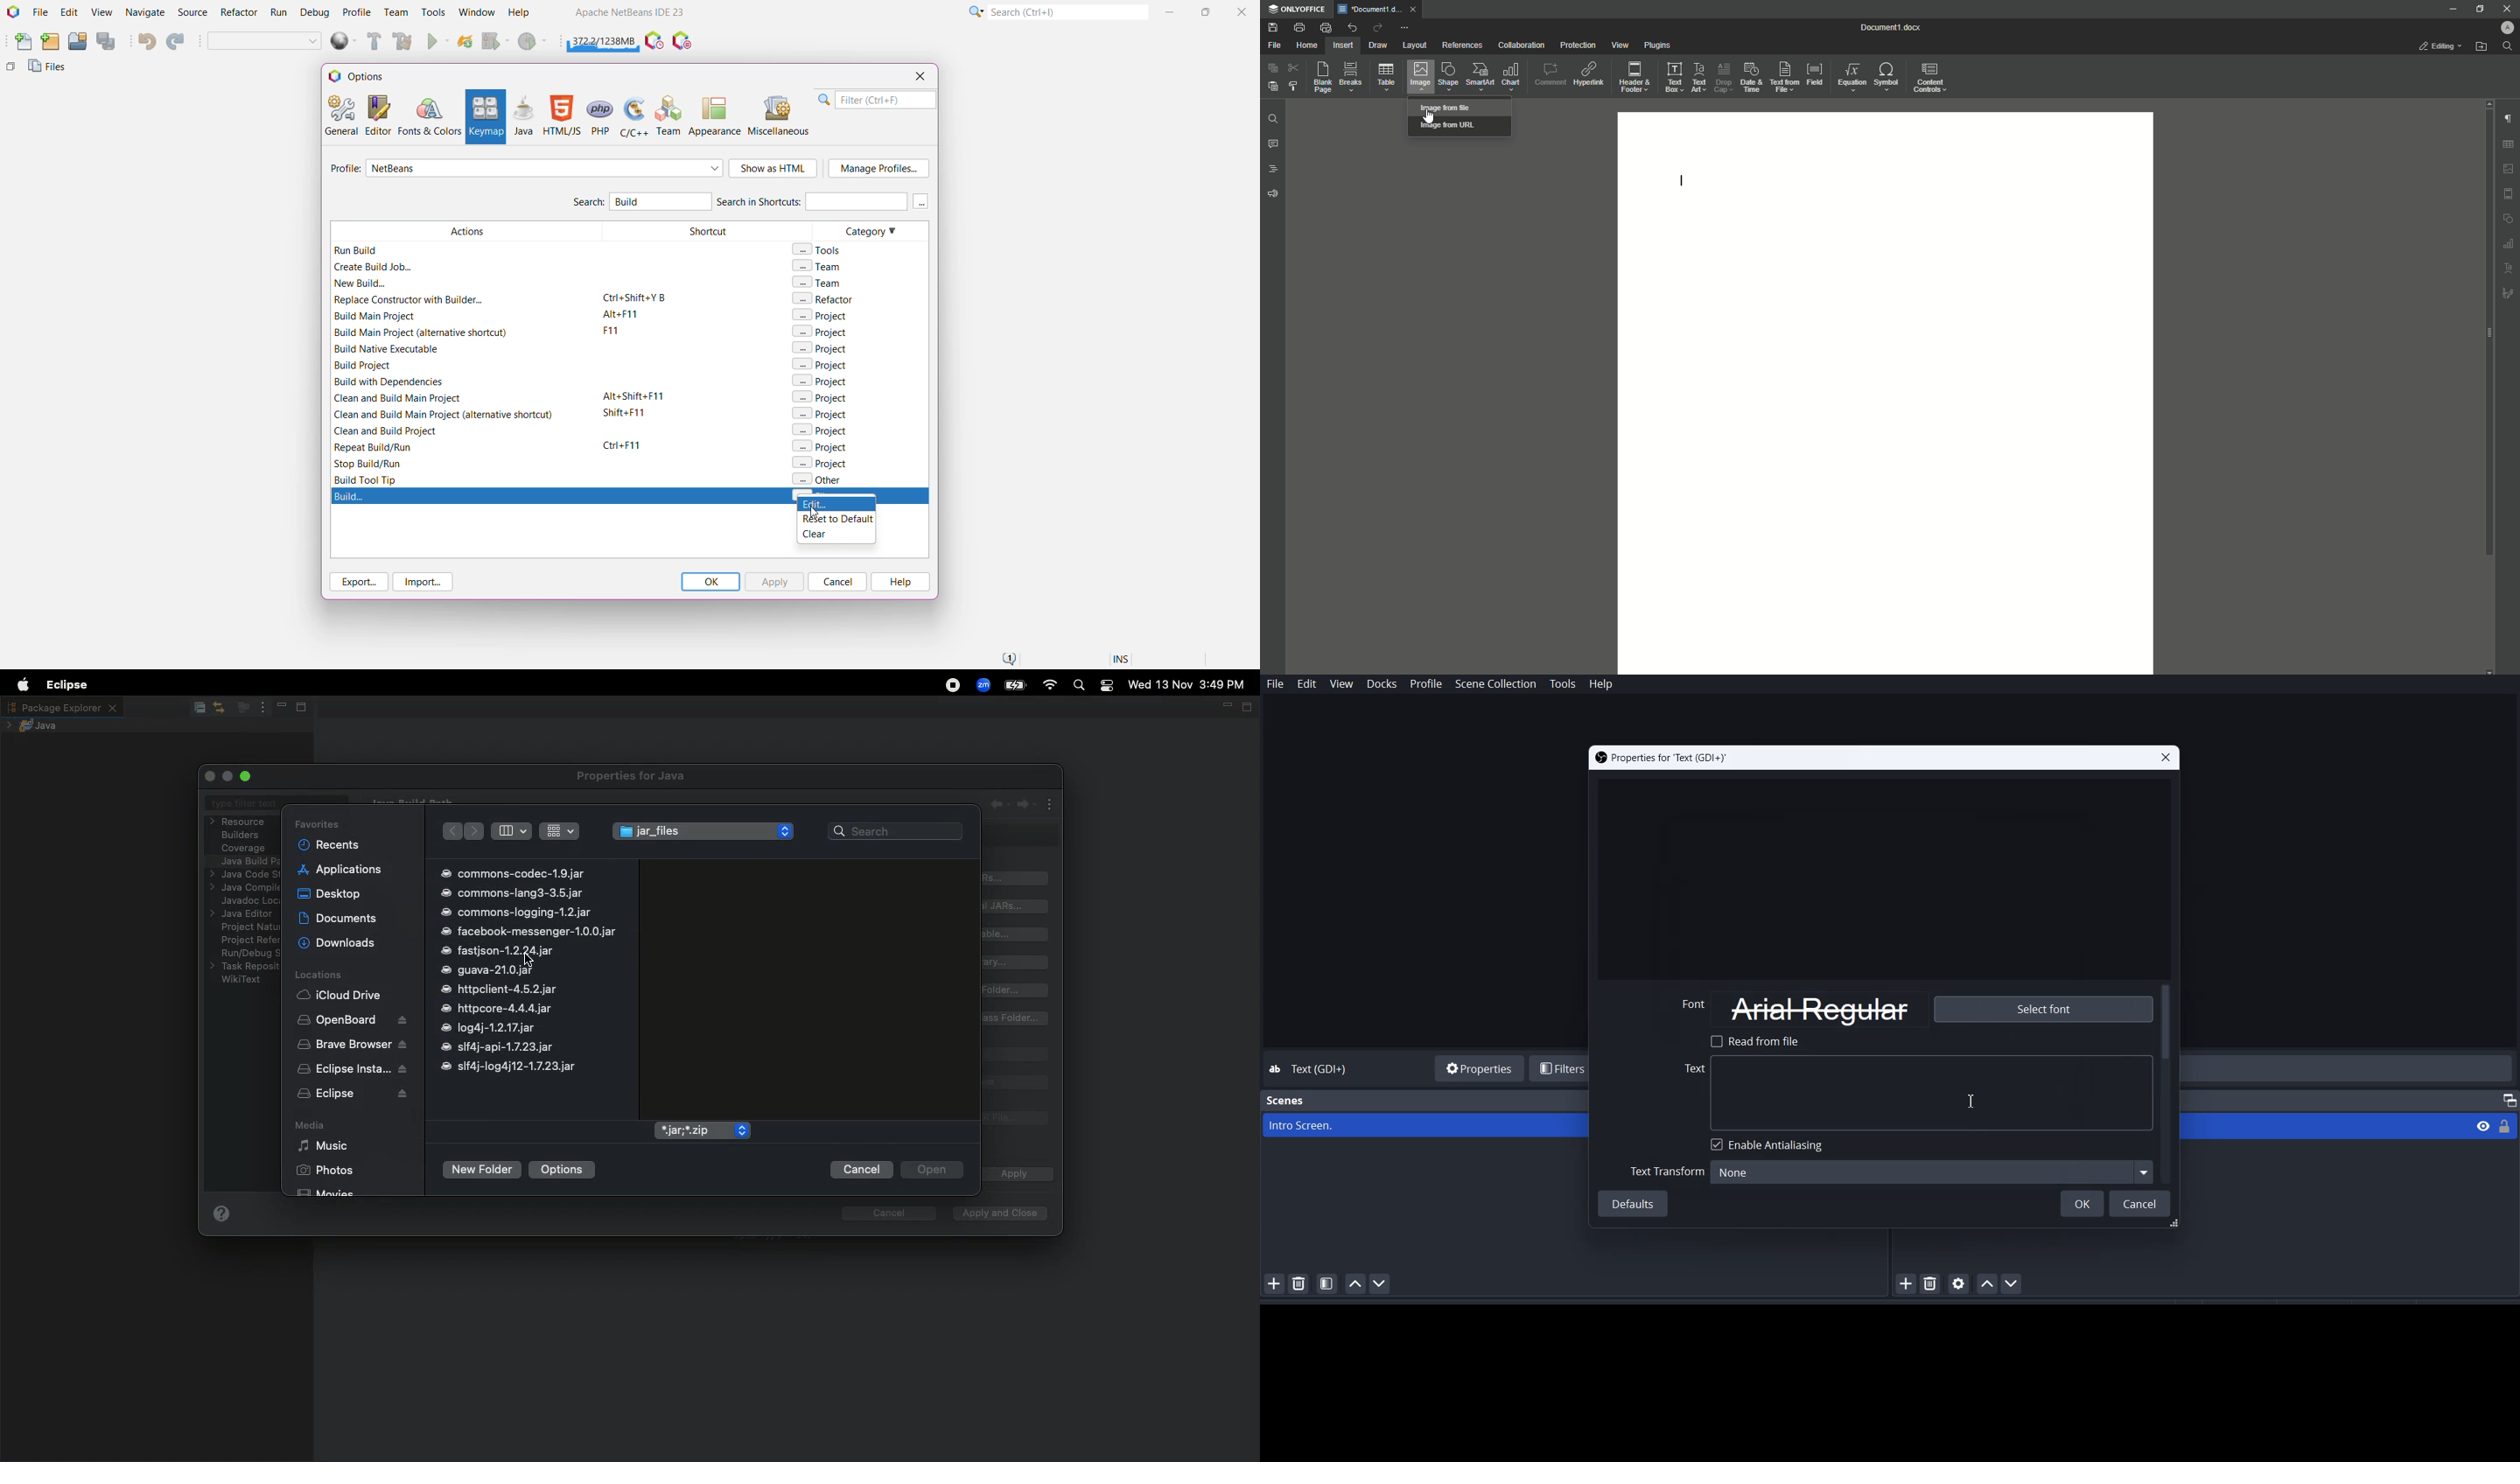 The width and height of the screenshot is (2520, 1484). Describe the element at coordinates (1307, 685) in the screenshot. I see `Edit` at that location.